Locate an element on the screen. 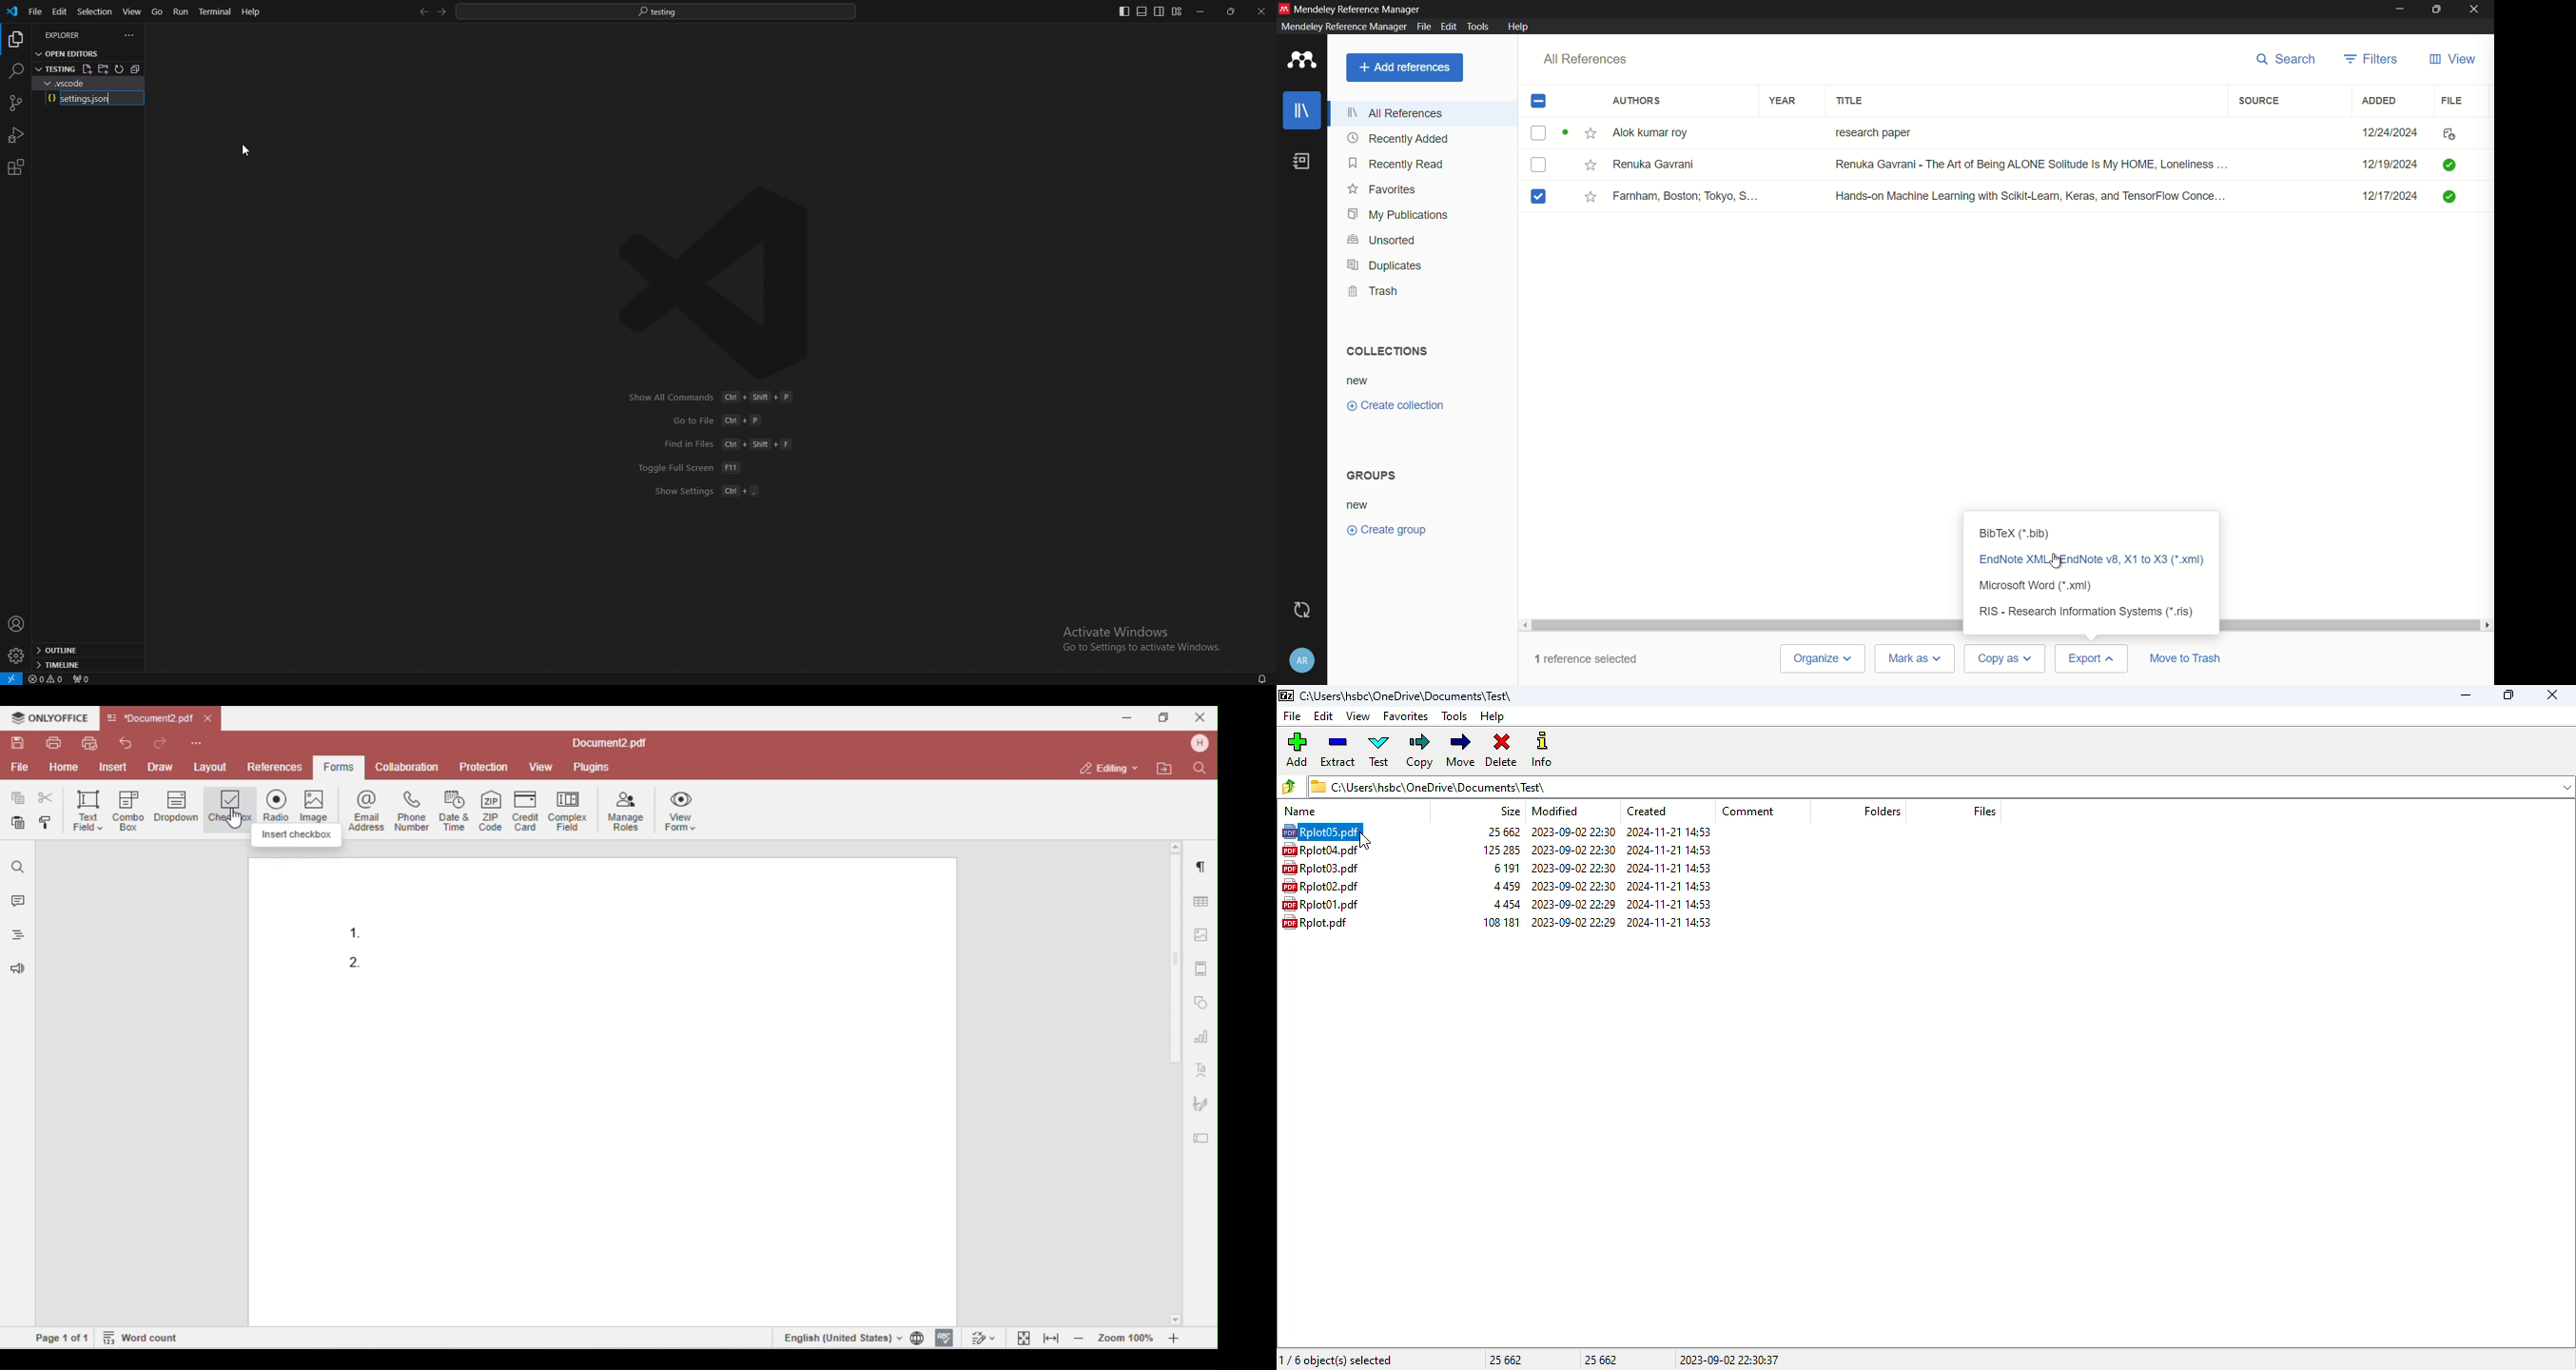 The height and width of the screenshot is (1372, 2576). Alok kumar roy research paper is located at coordinates (1769, 134).